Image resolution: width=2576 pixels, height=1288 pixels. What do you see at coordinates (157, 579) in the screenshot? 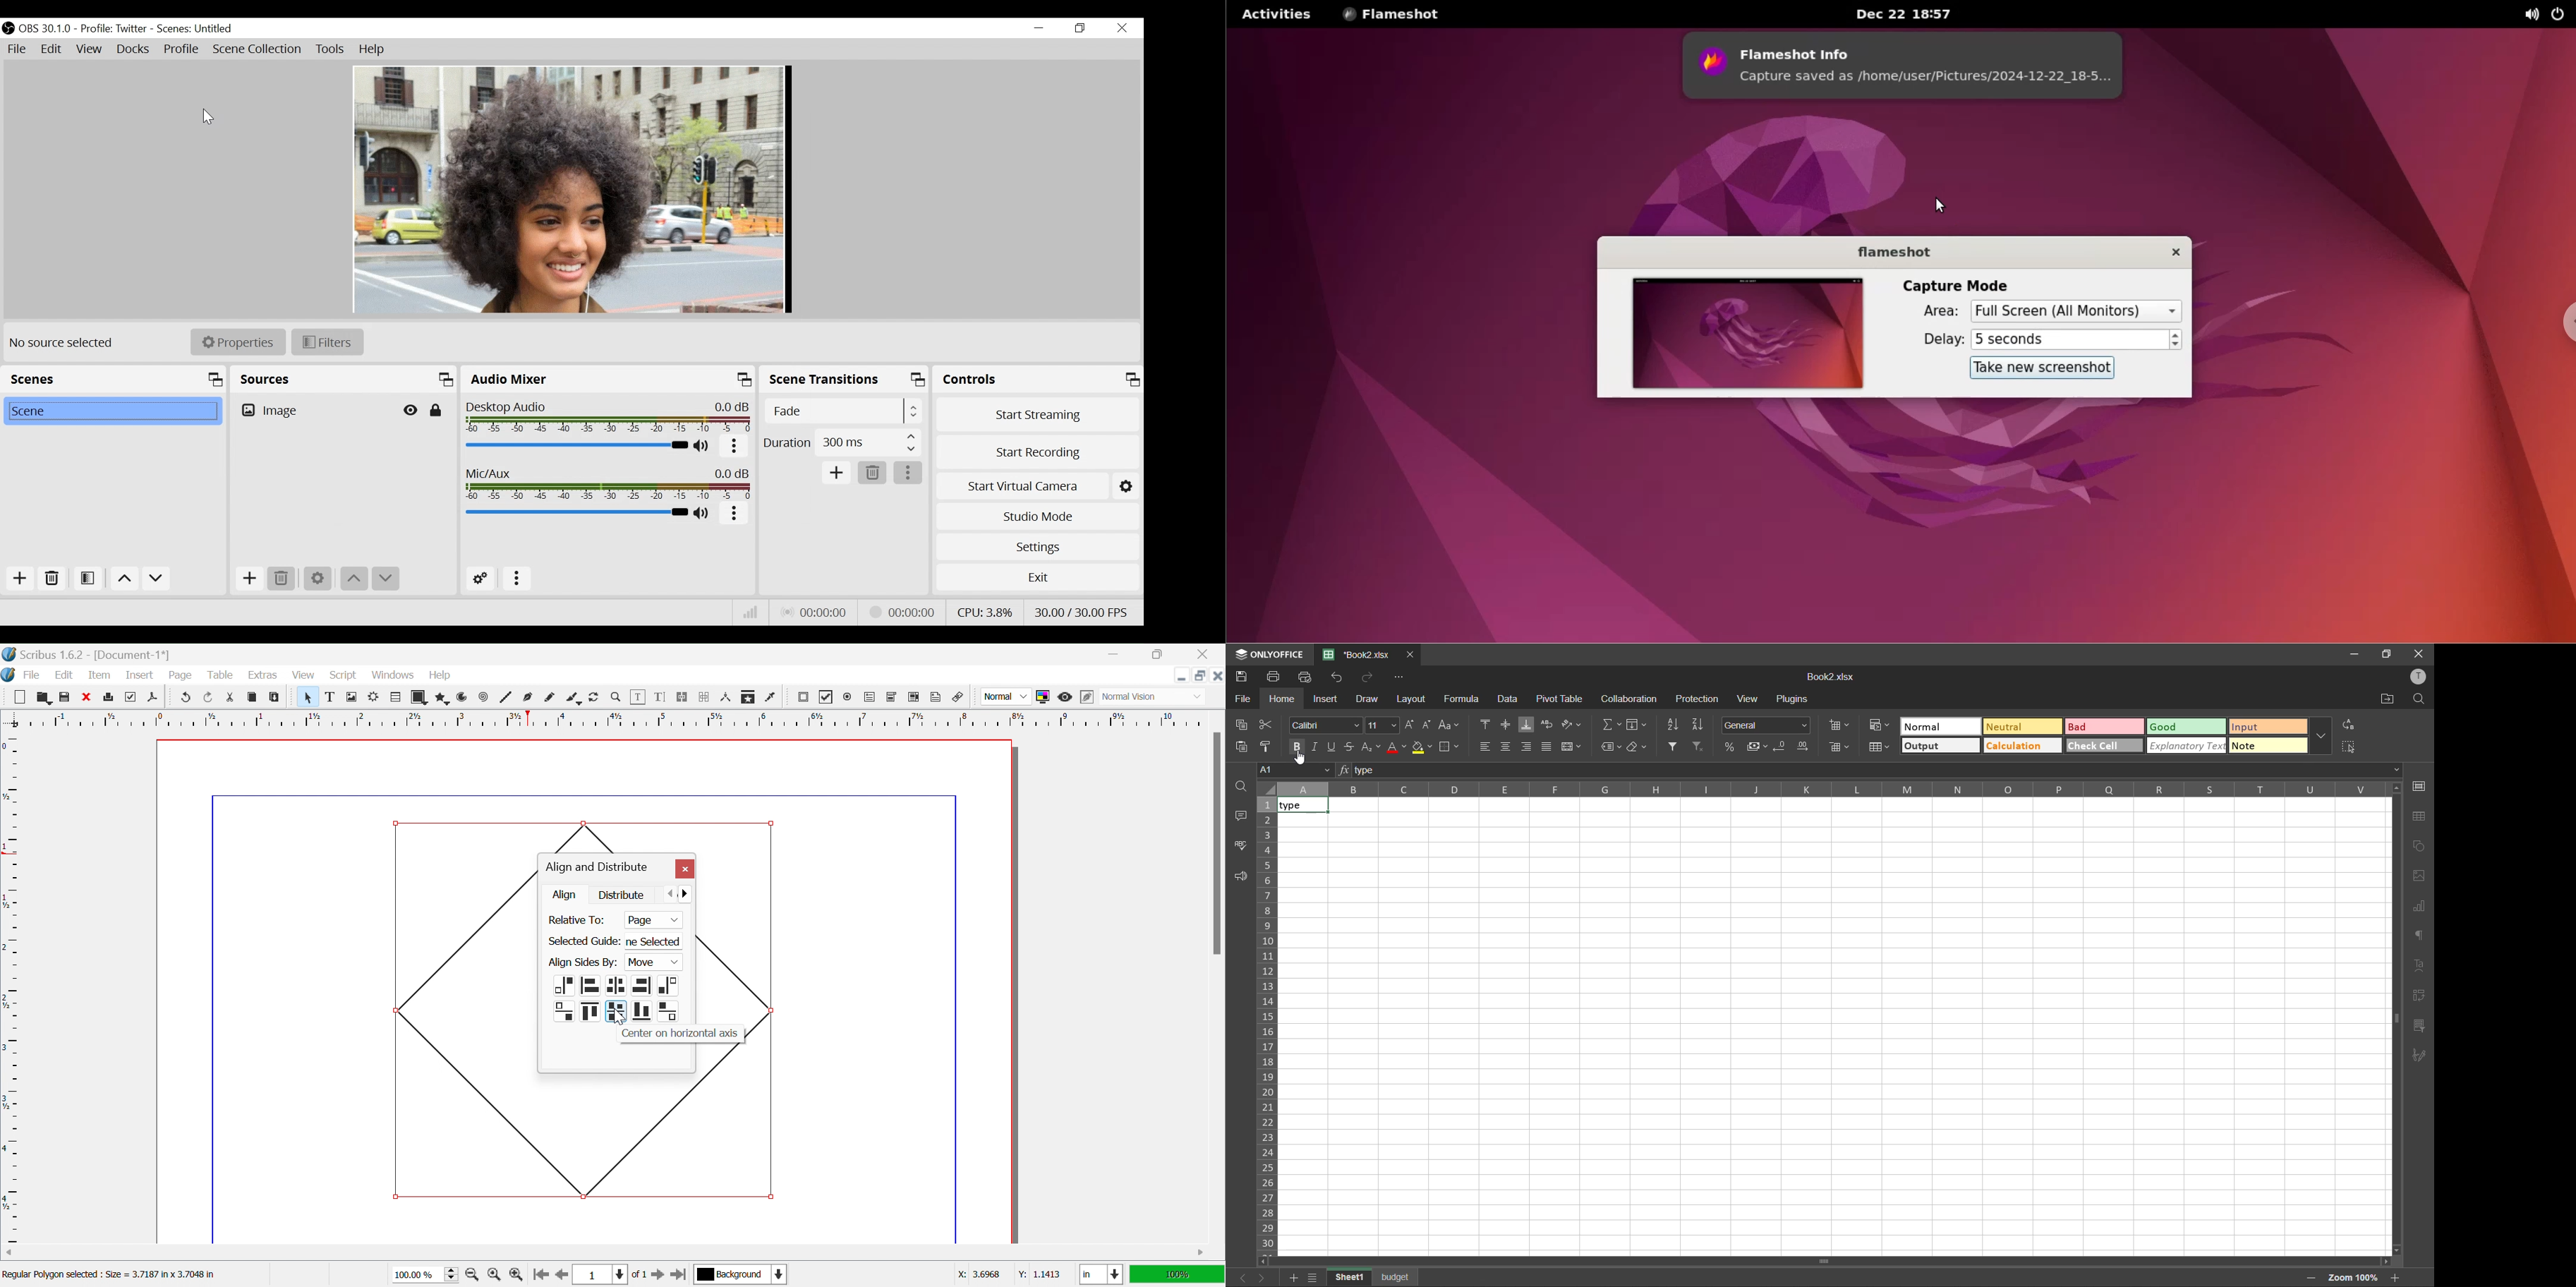
I see `move down` at bounding box center [157, 579].